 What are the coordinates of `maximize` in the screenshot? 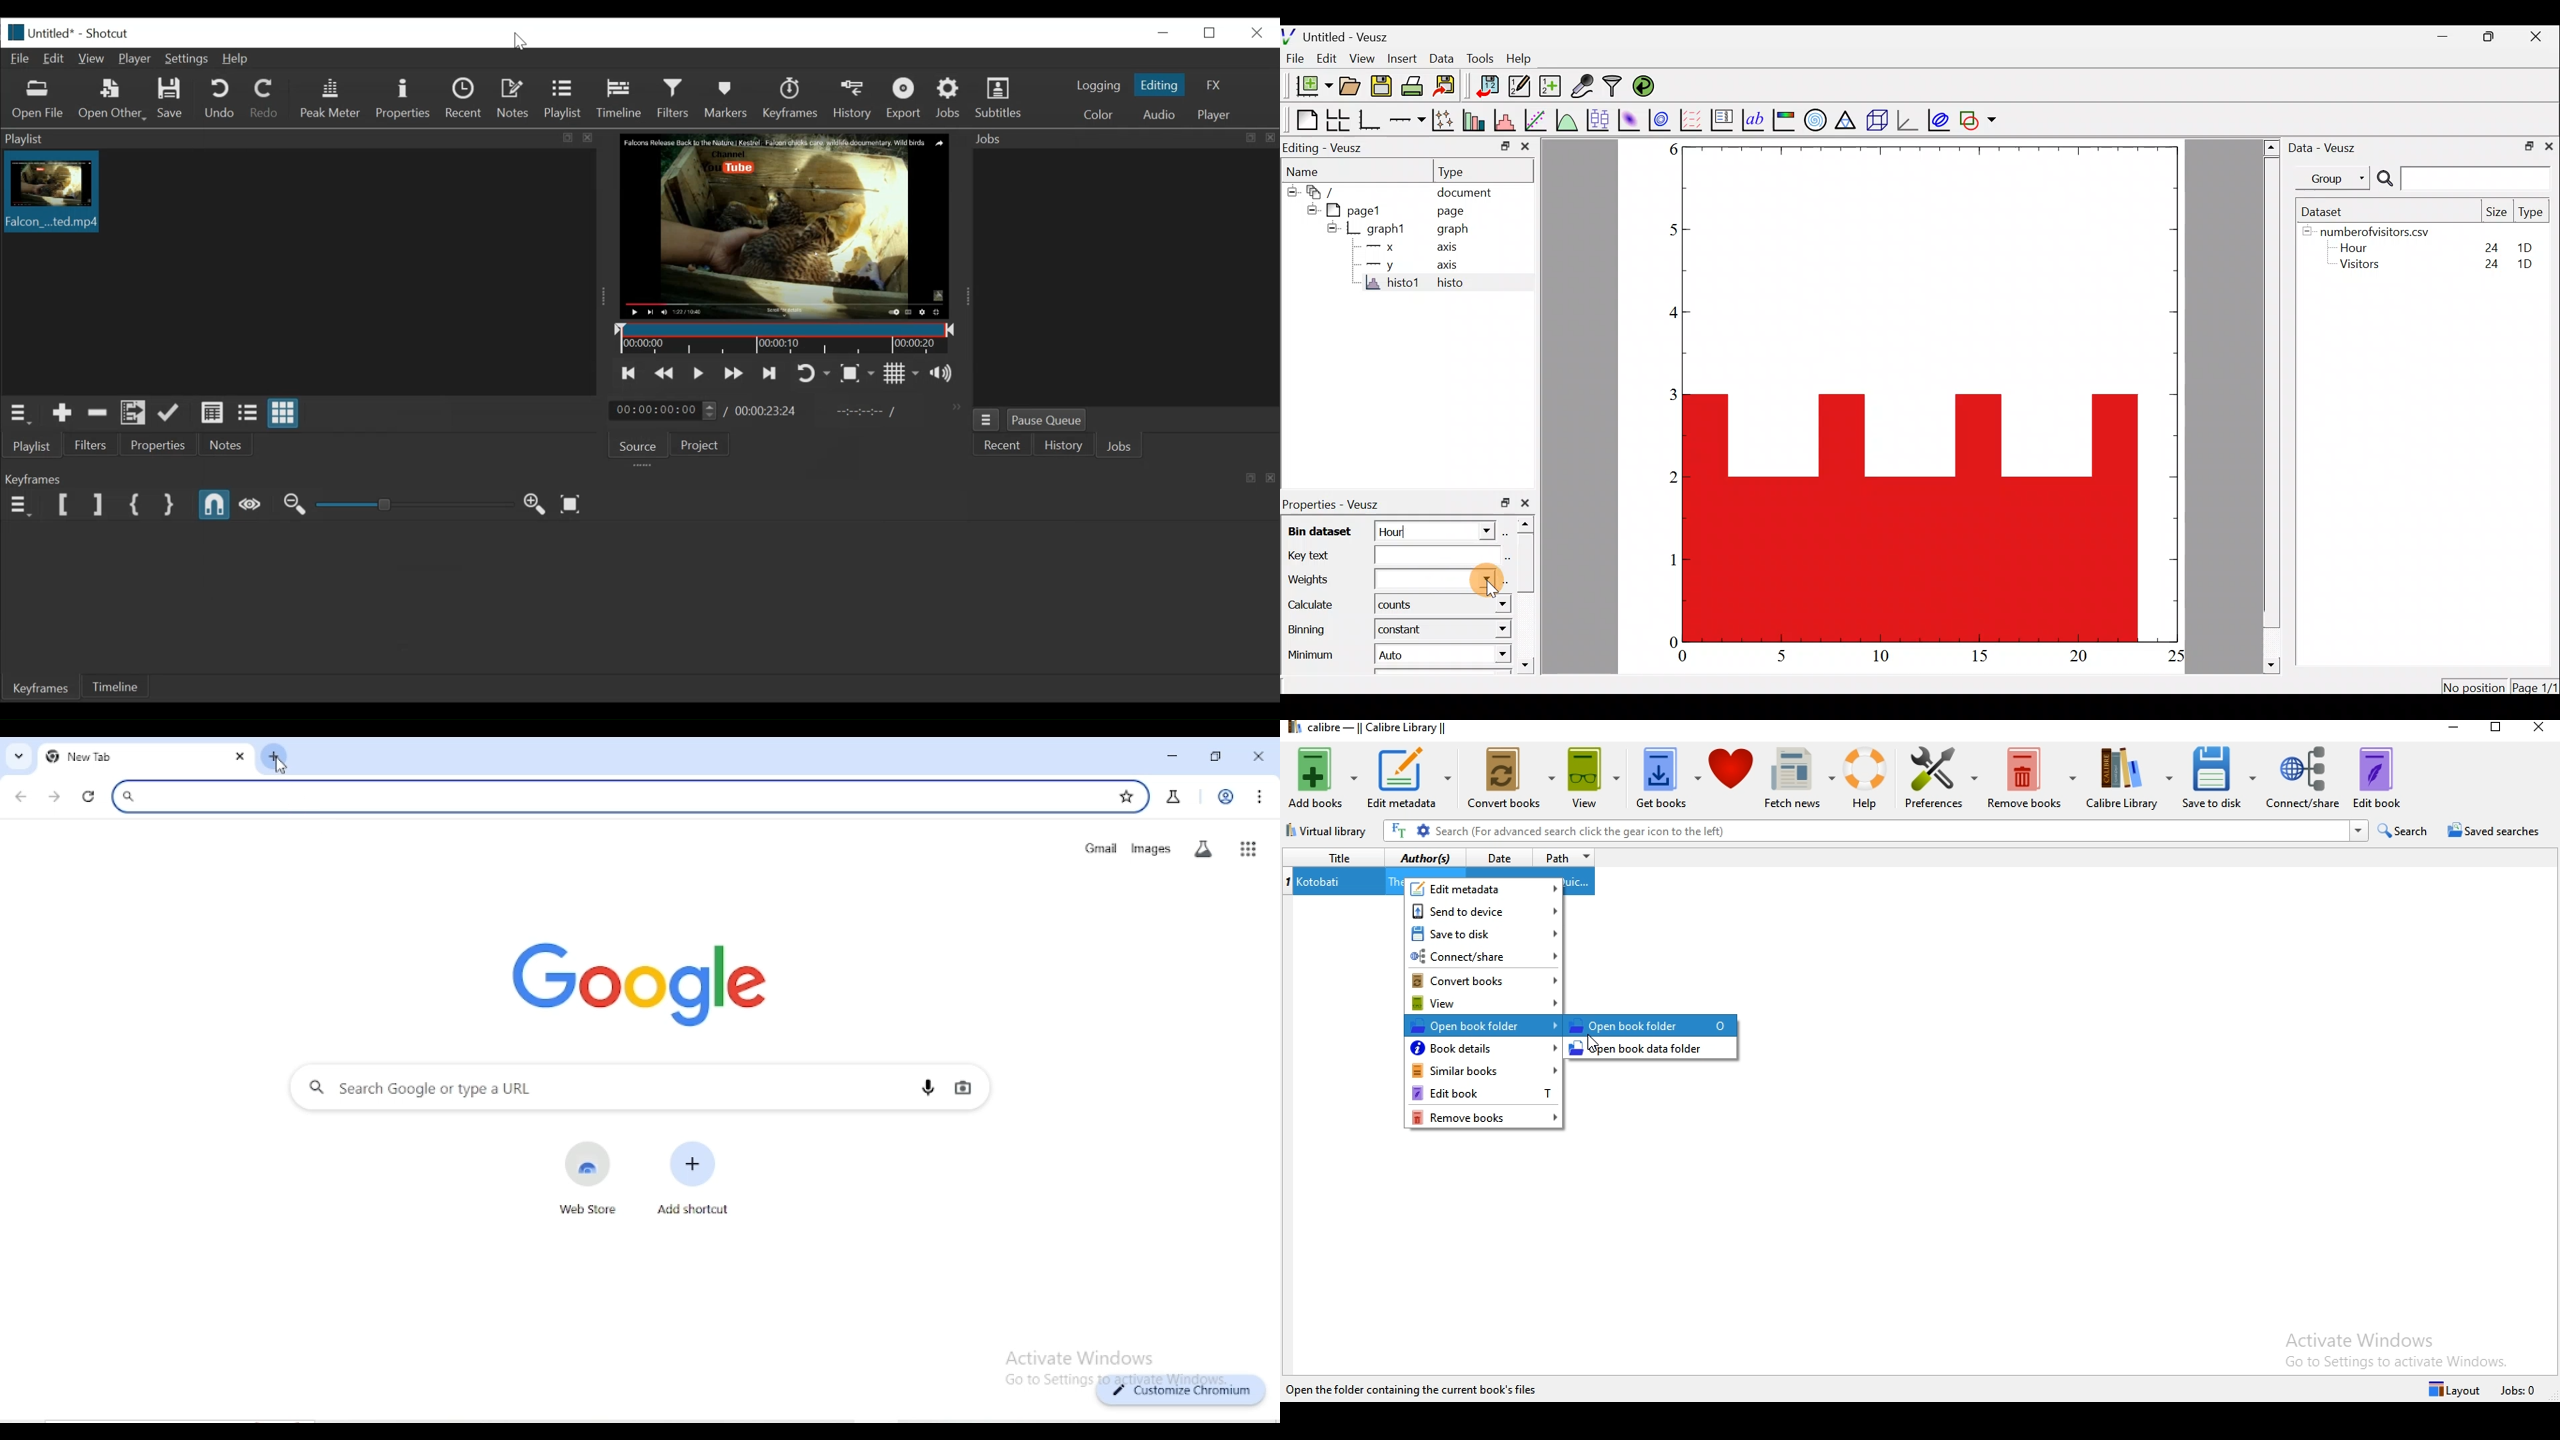 It's located at (1216, 757).